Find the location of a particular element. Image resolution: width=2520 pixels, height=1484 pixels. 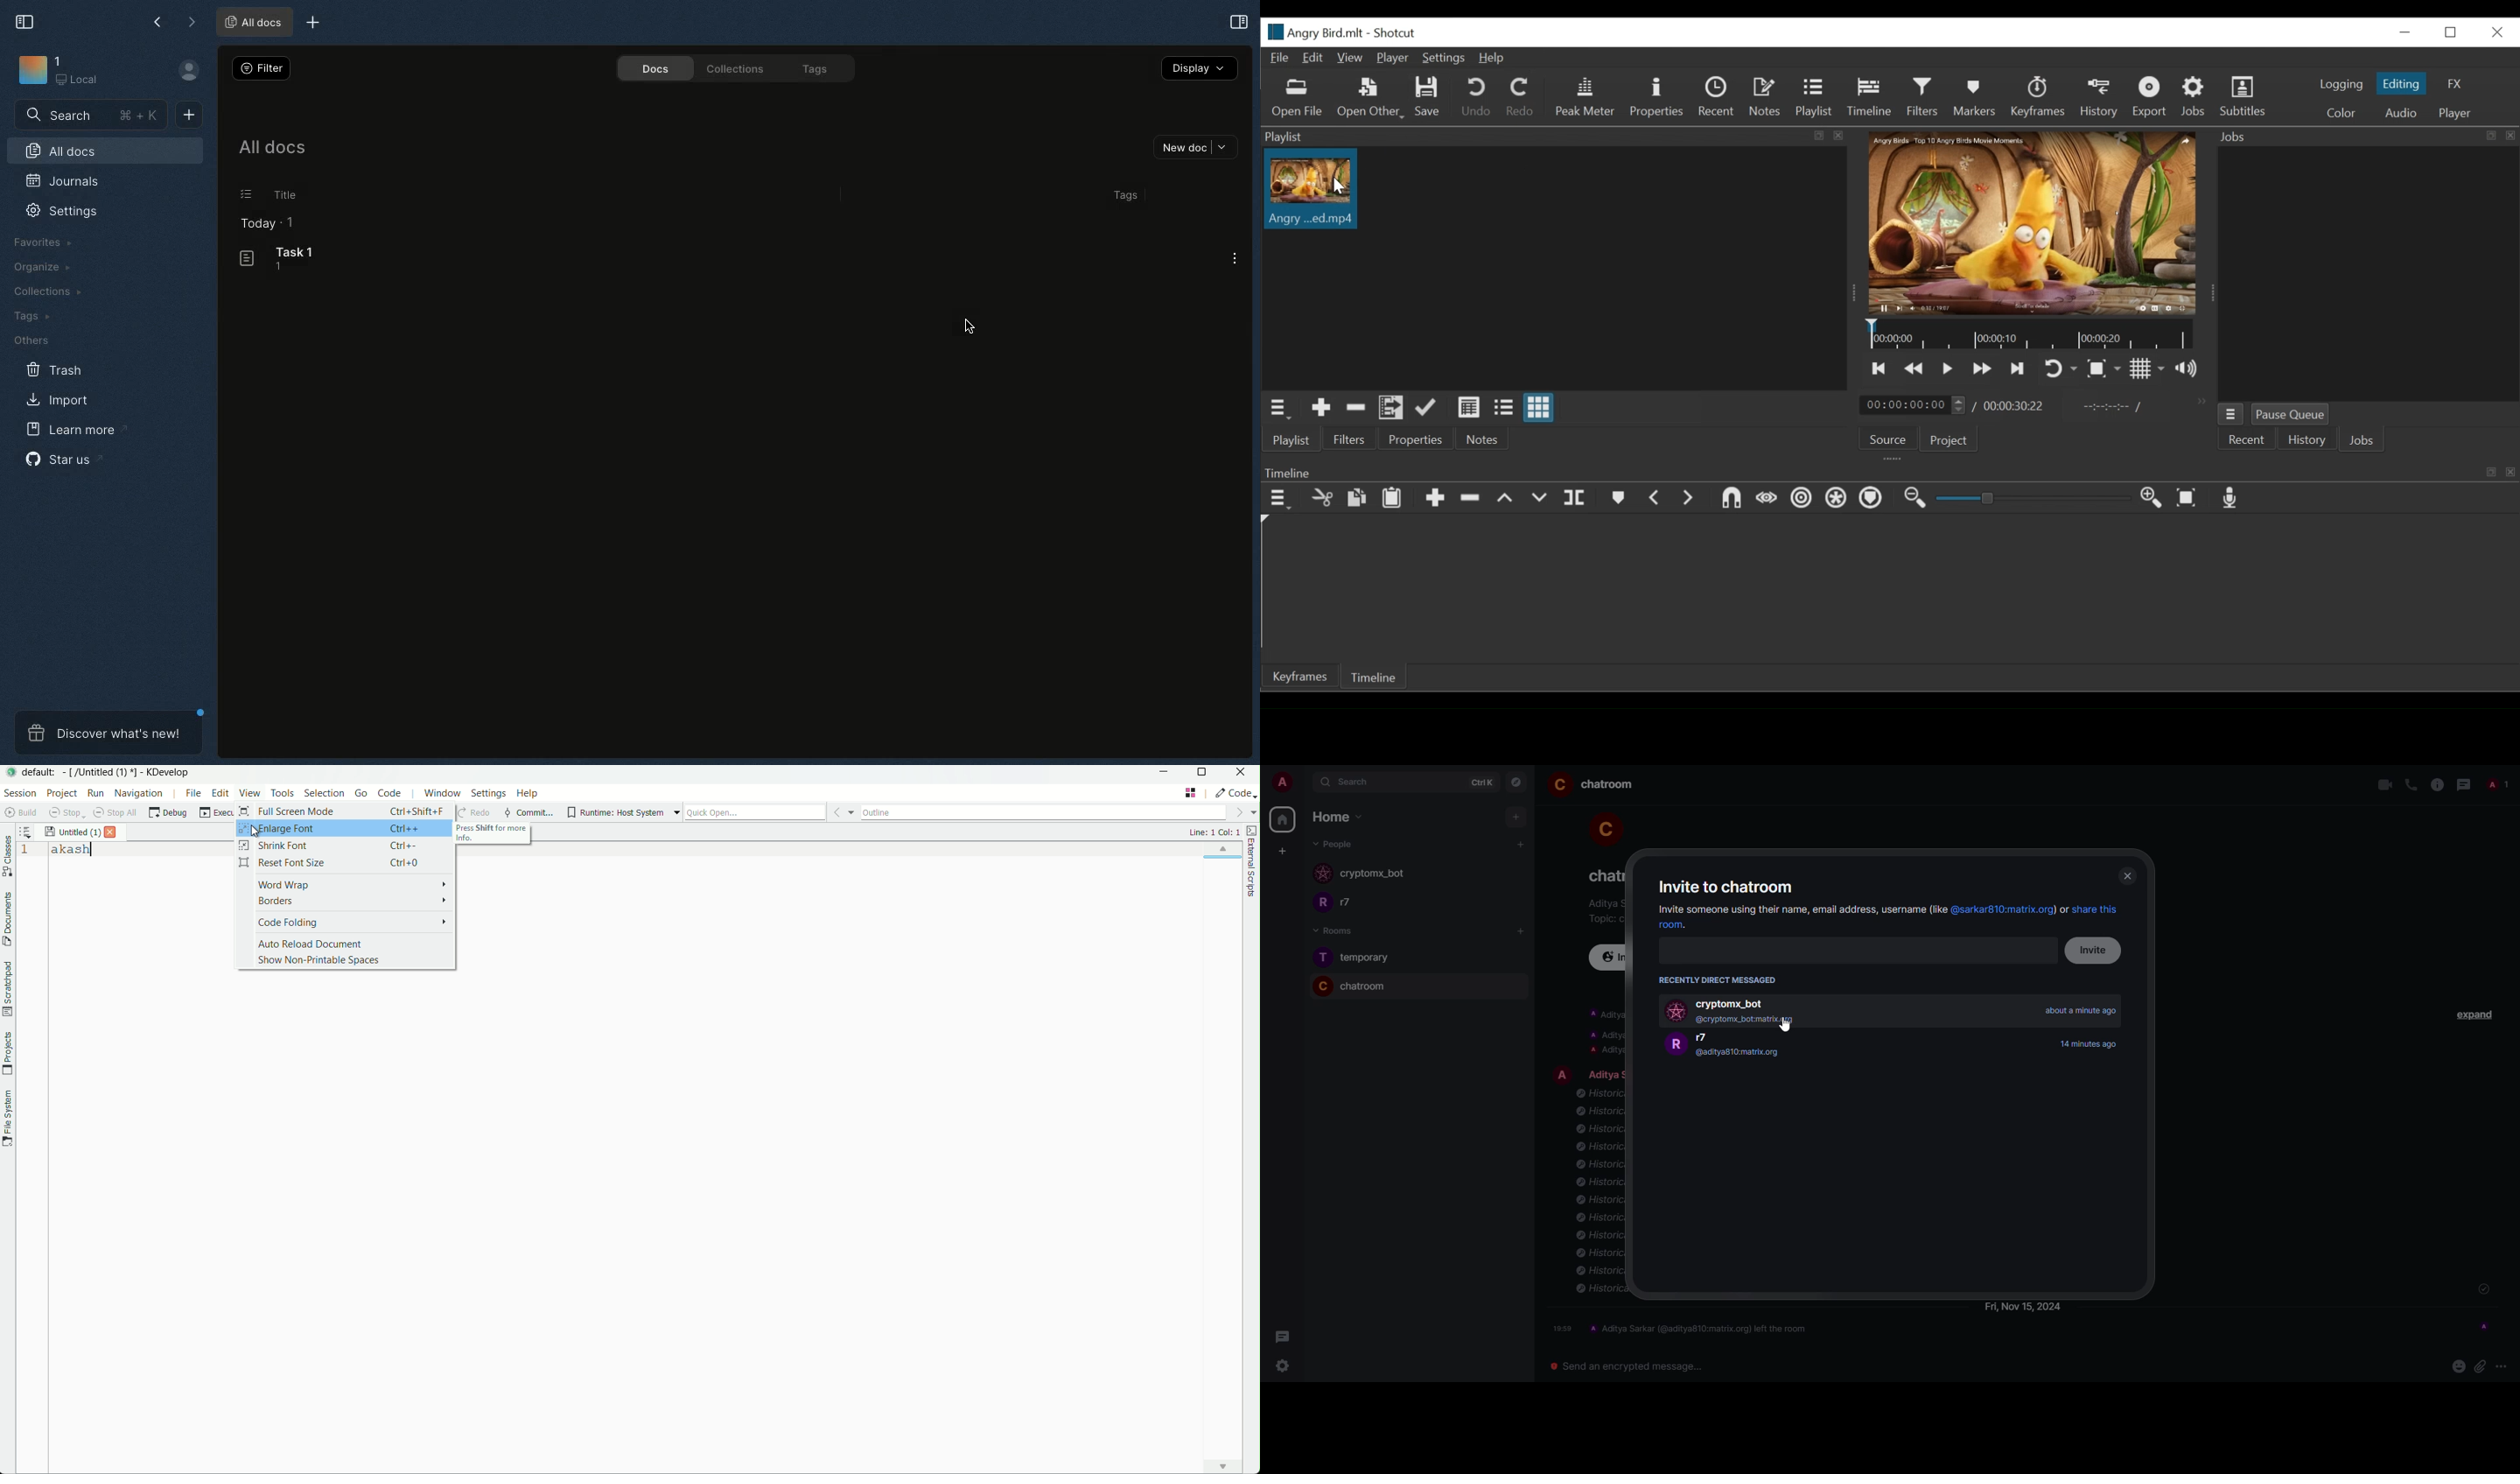

Toggle display grid on the player is located at coordinates (2147, 368).